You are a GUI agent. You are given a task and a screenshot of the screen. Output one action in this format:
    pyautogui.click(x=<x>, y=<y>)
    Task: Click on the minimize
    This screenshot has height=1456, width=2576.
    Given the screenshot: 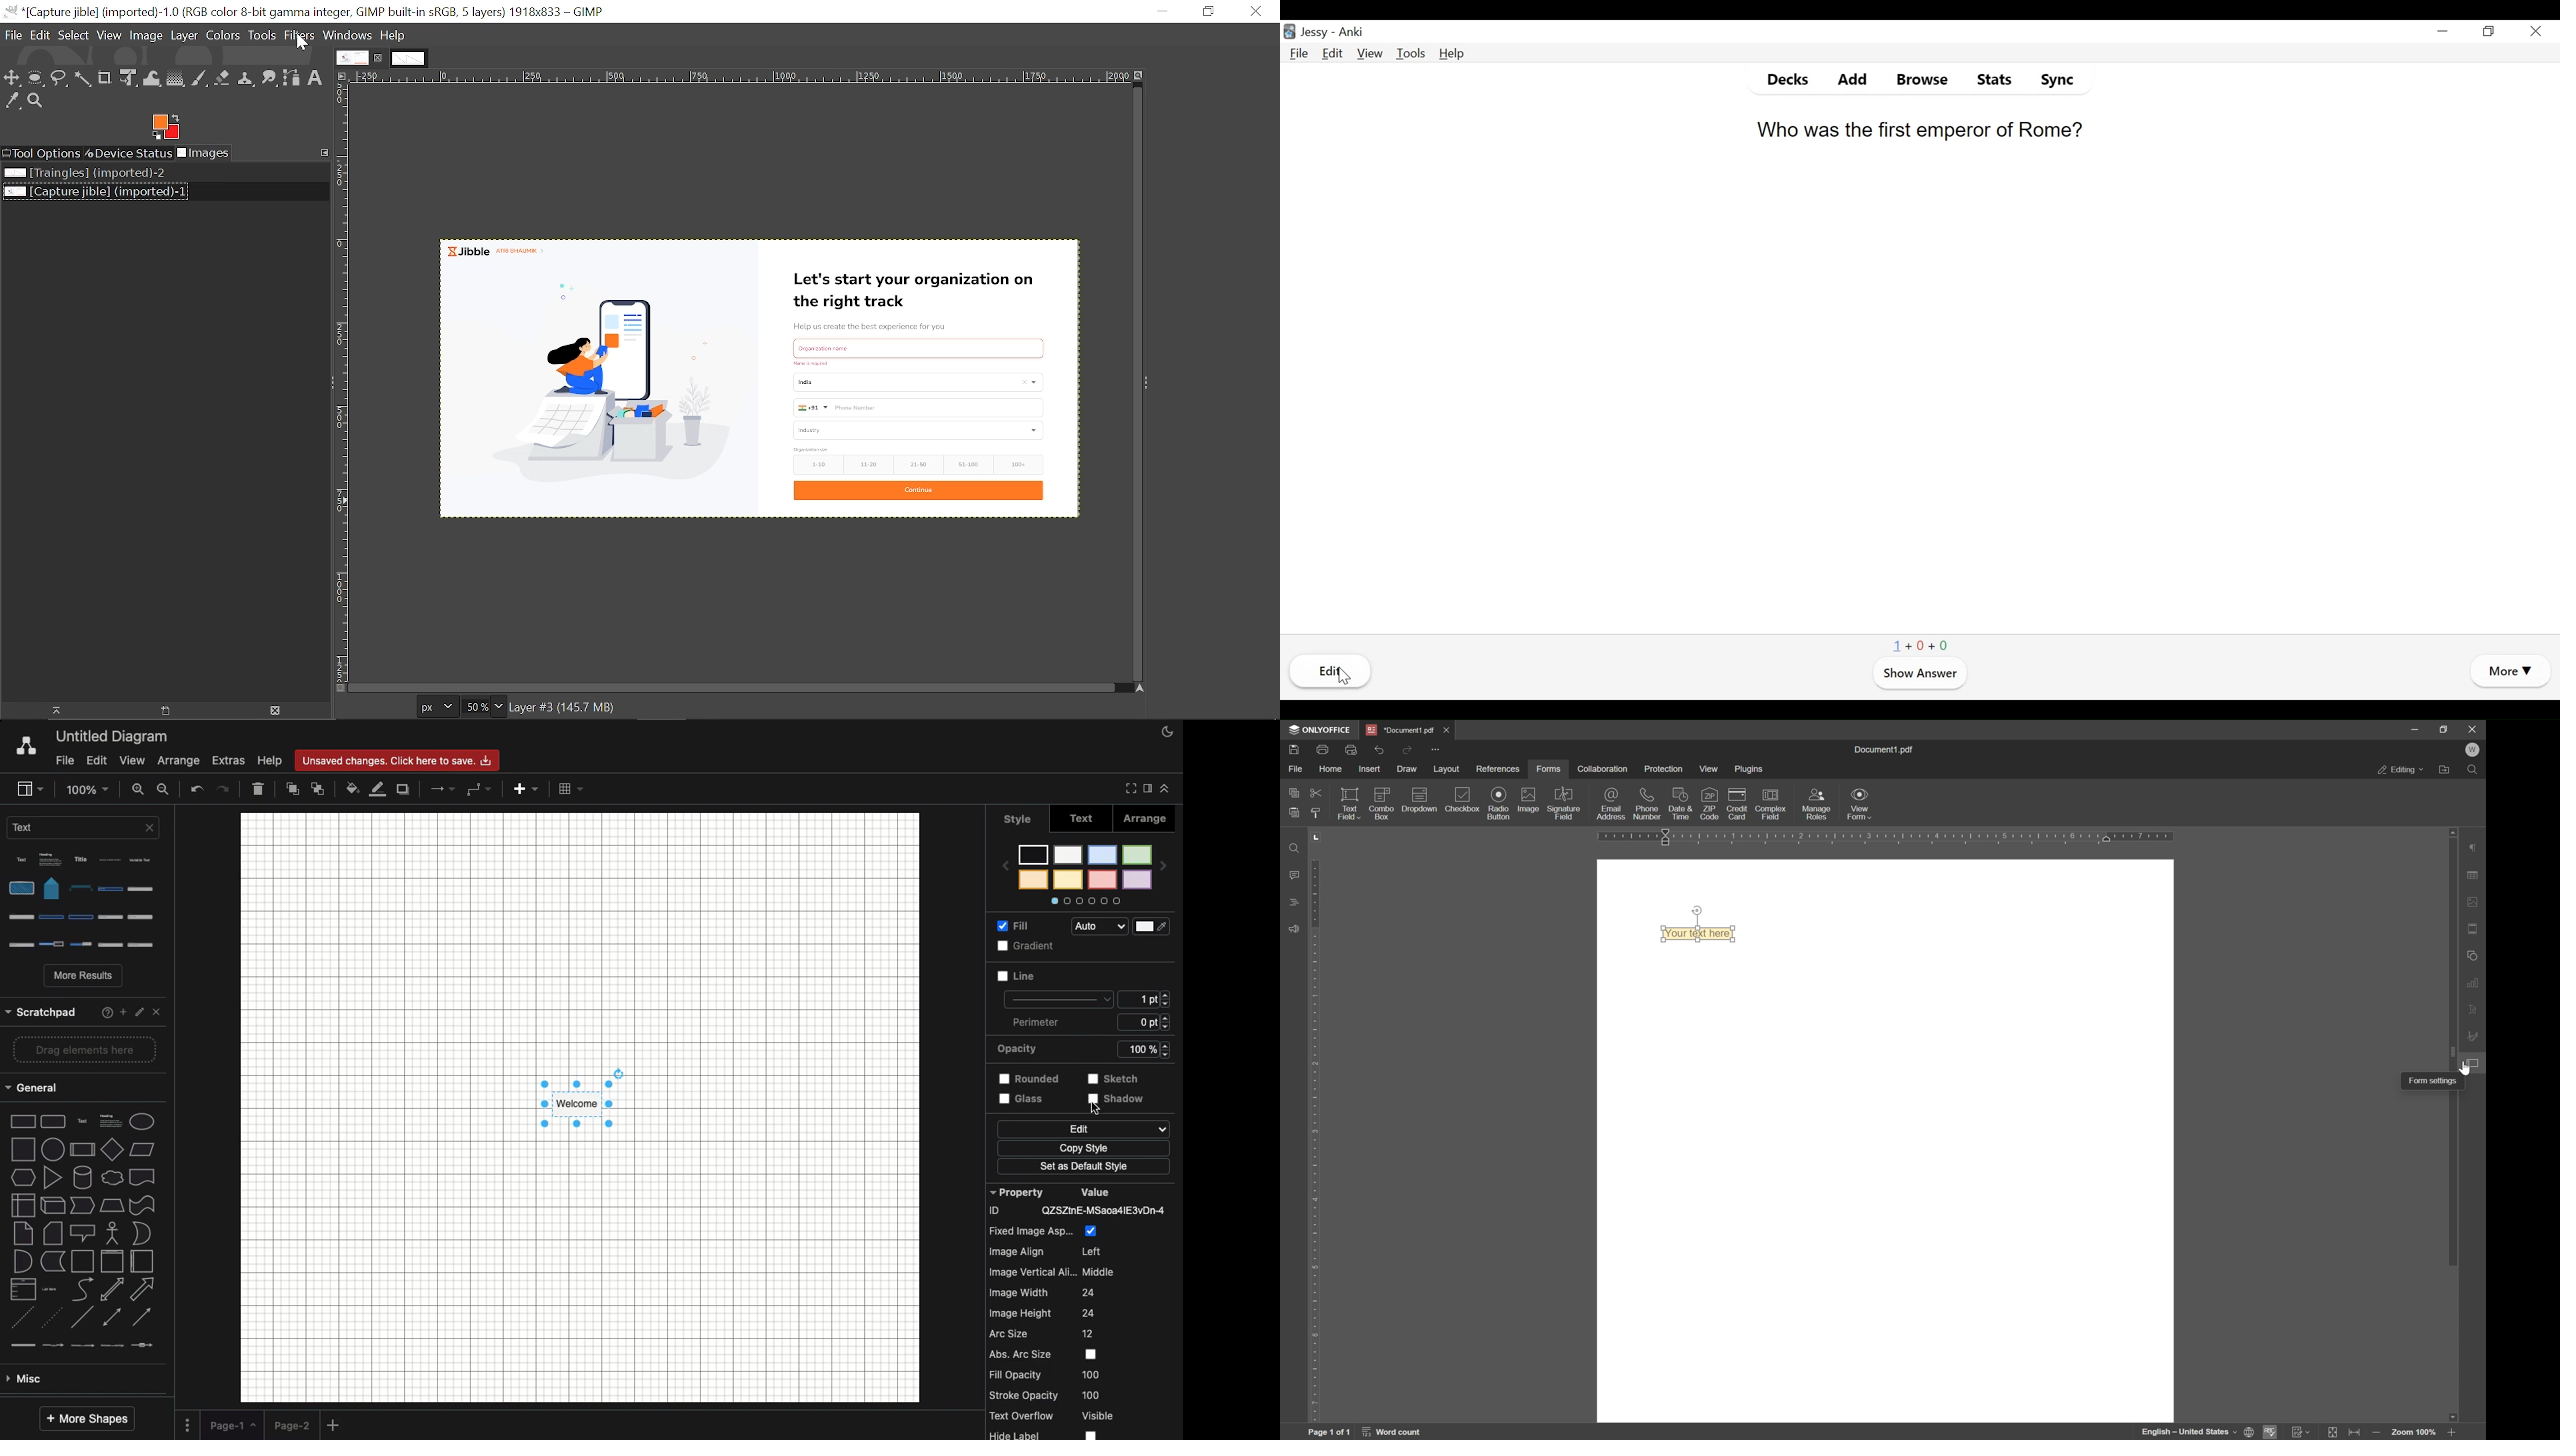 What is the action you would take?
    pyautogui.click(x=2443, y=31)
    